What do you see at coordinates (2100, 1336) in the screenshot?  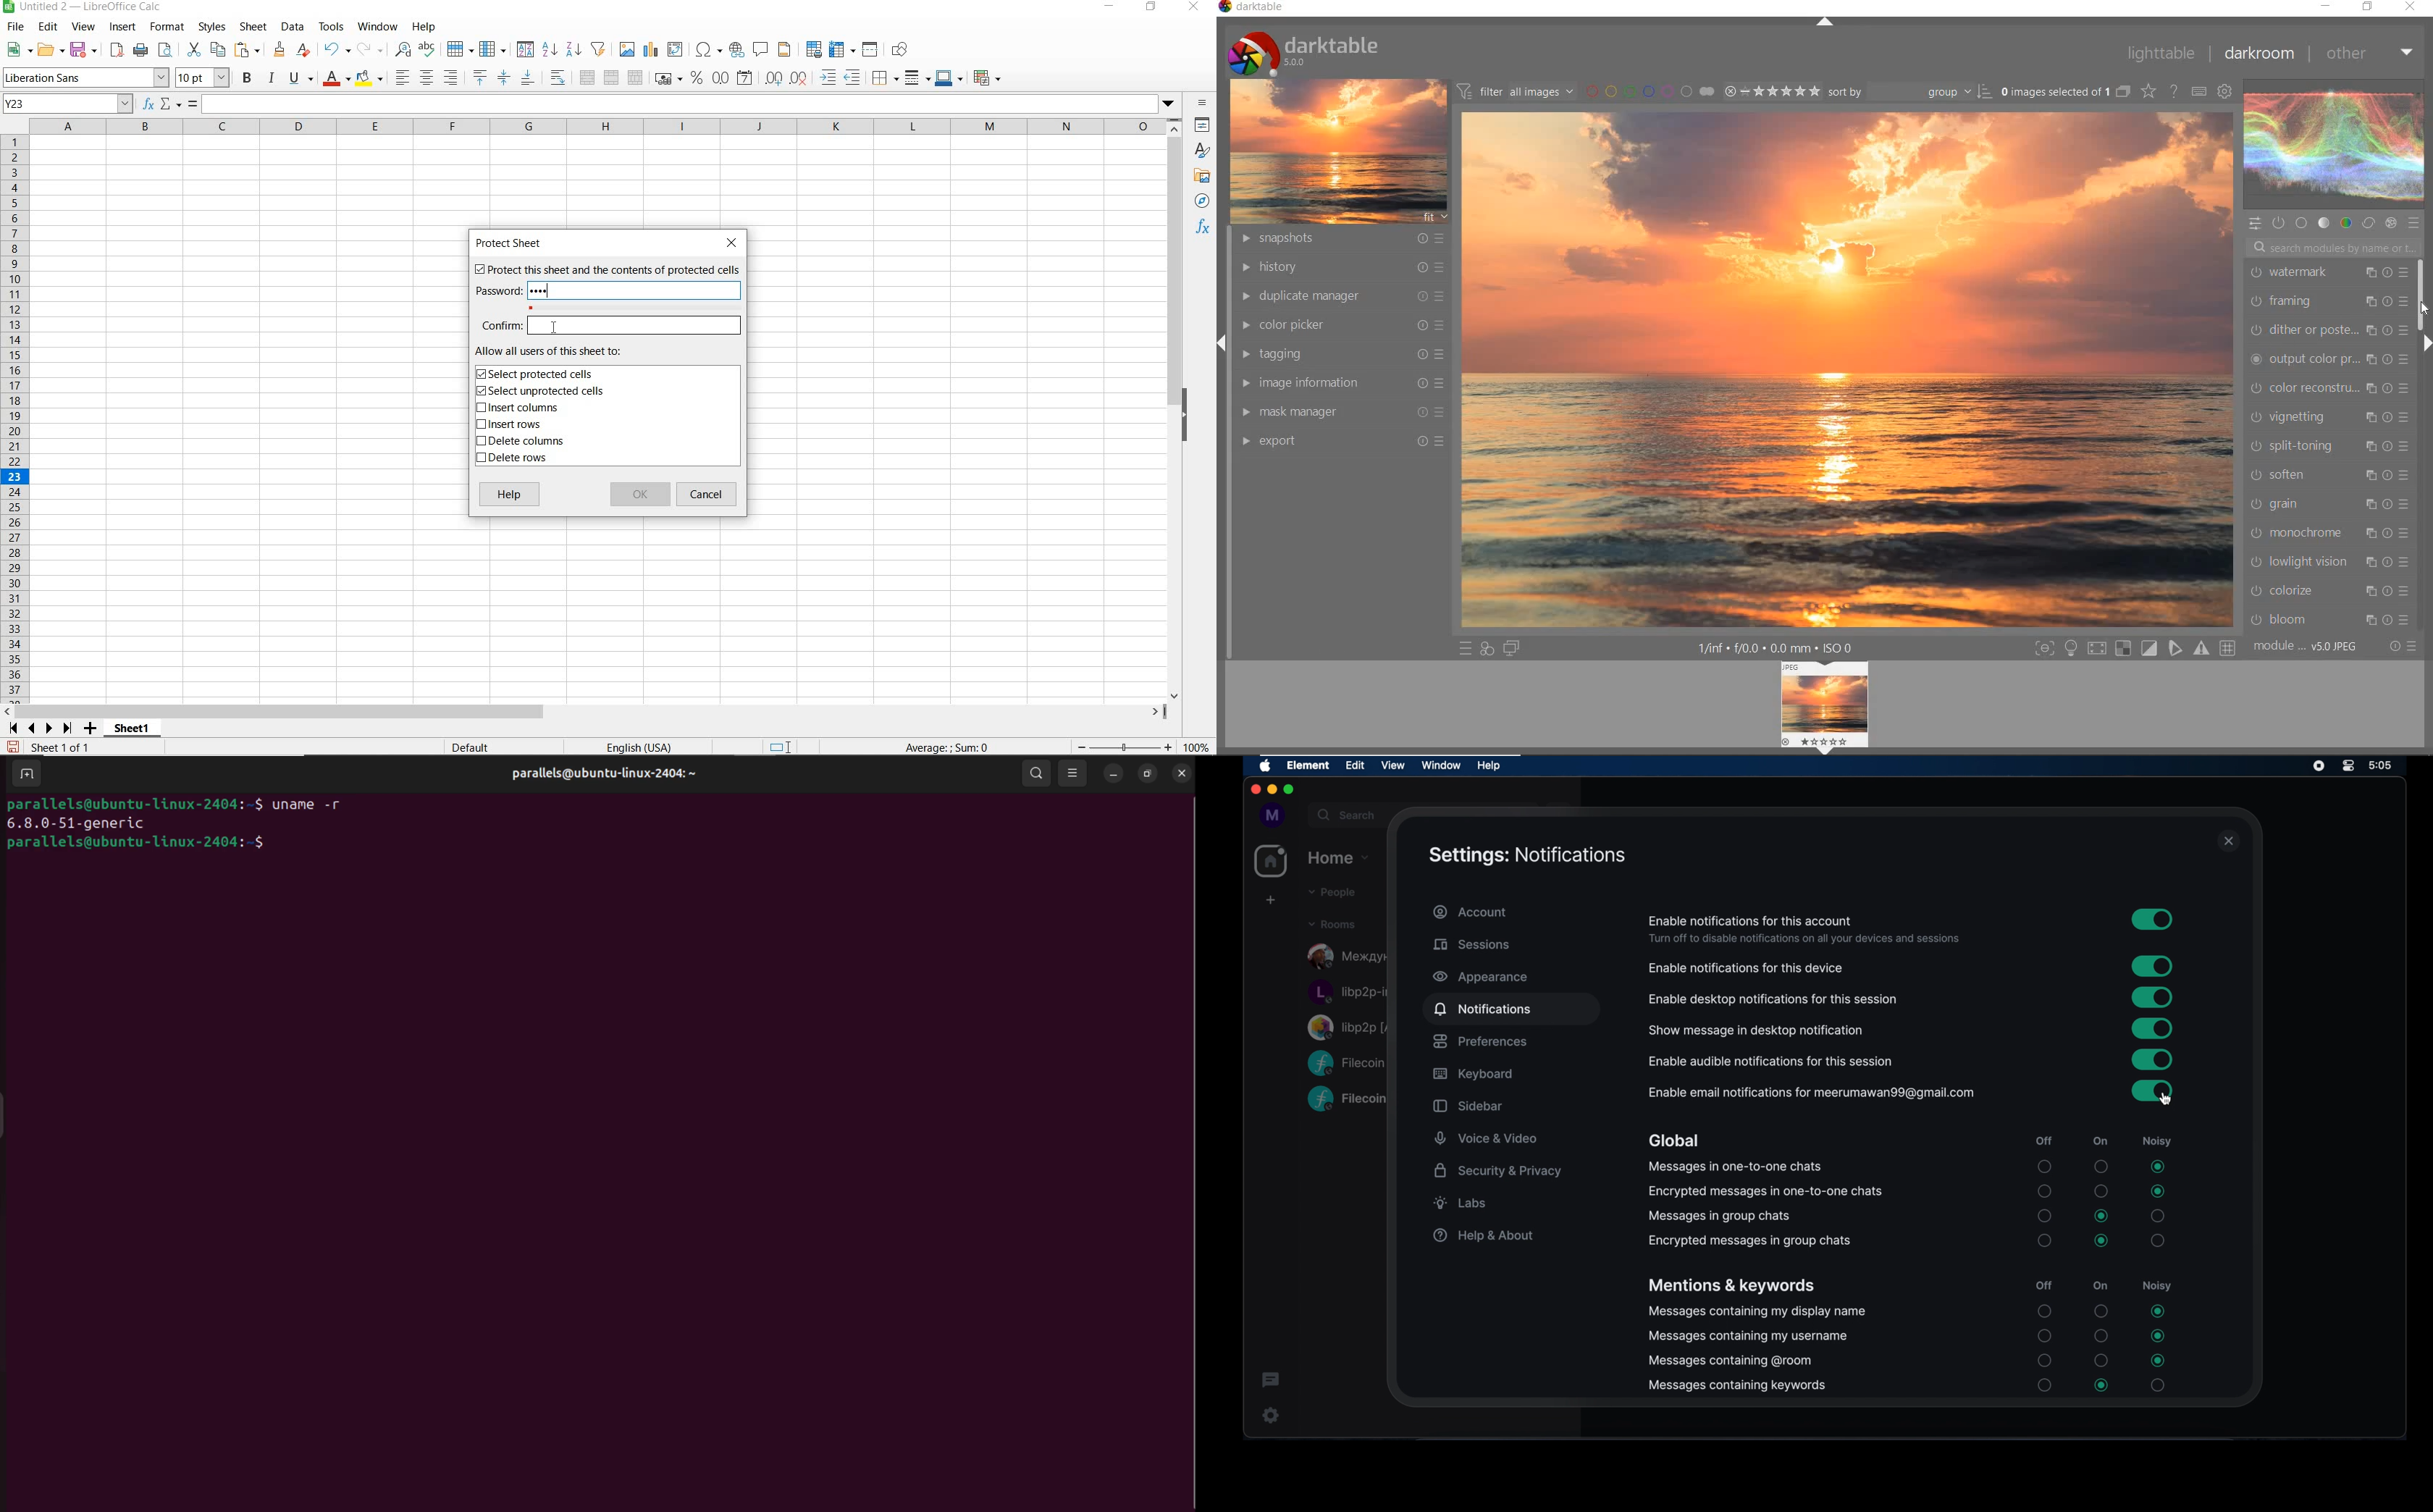 I see `radio button` at bounding box center [2100, 1336].